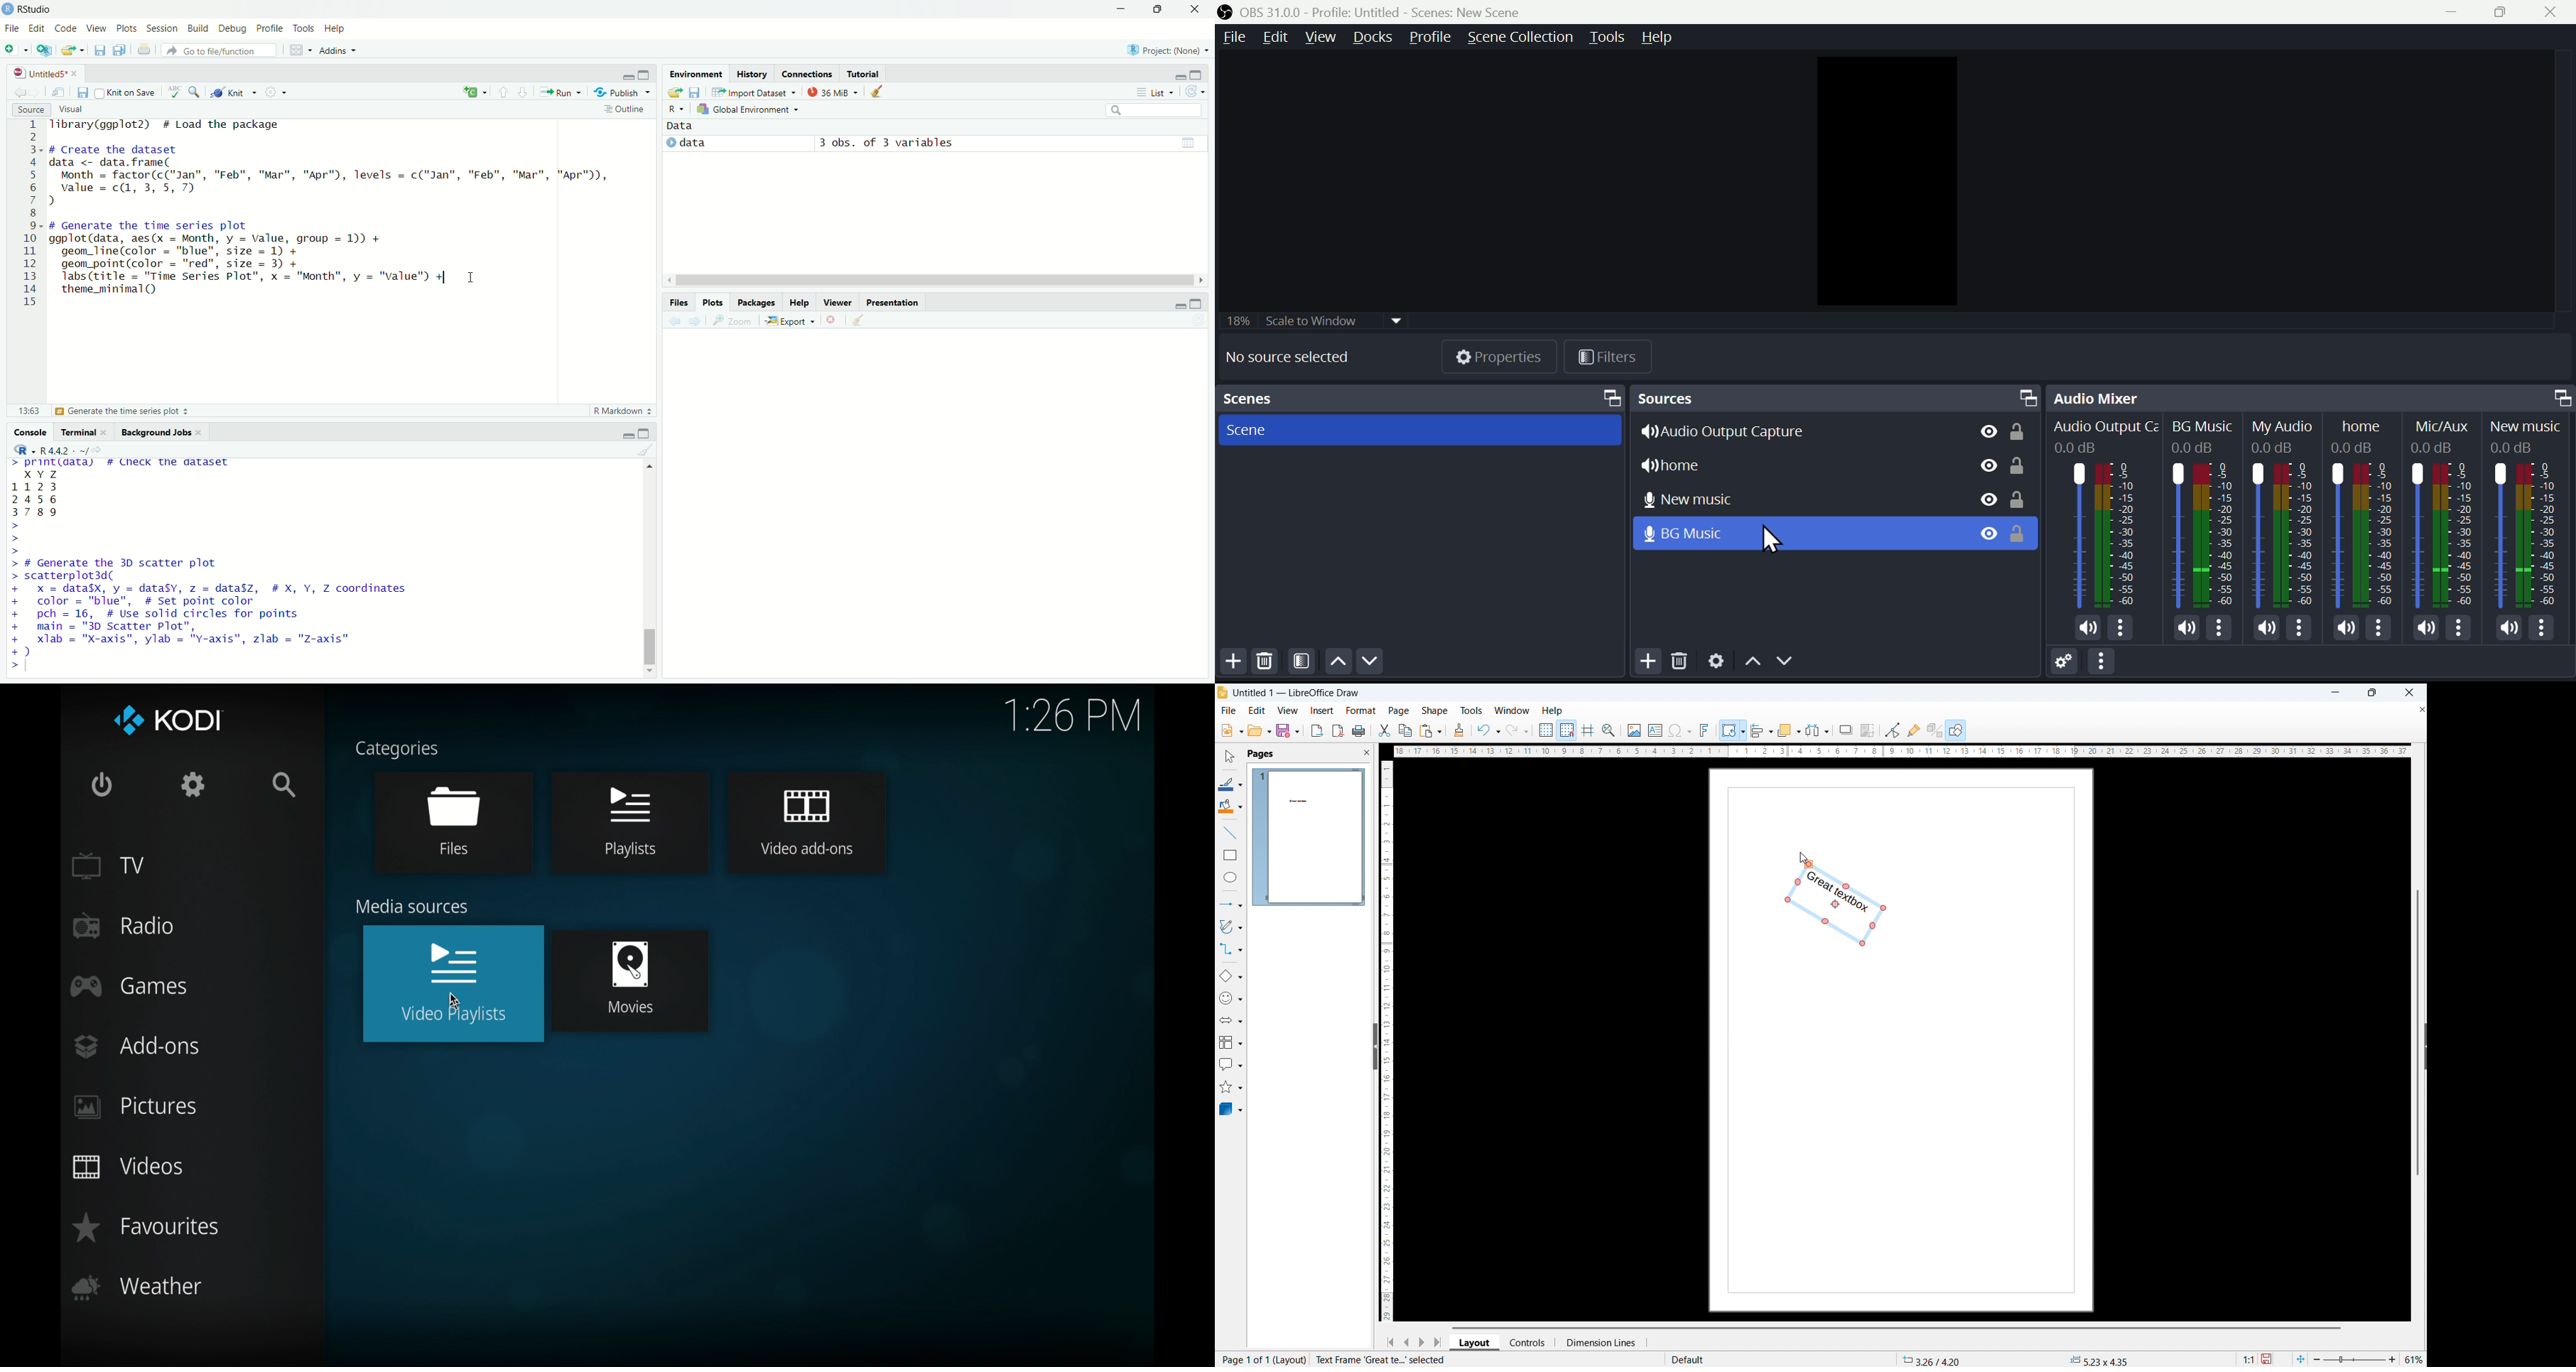 Image resolution: width=2576 pixels, height=1372 pixels. Describe the element at coordinates (625, 434) in the screenshot. I see `minimize` at that location.